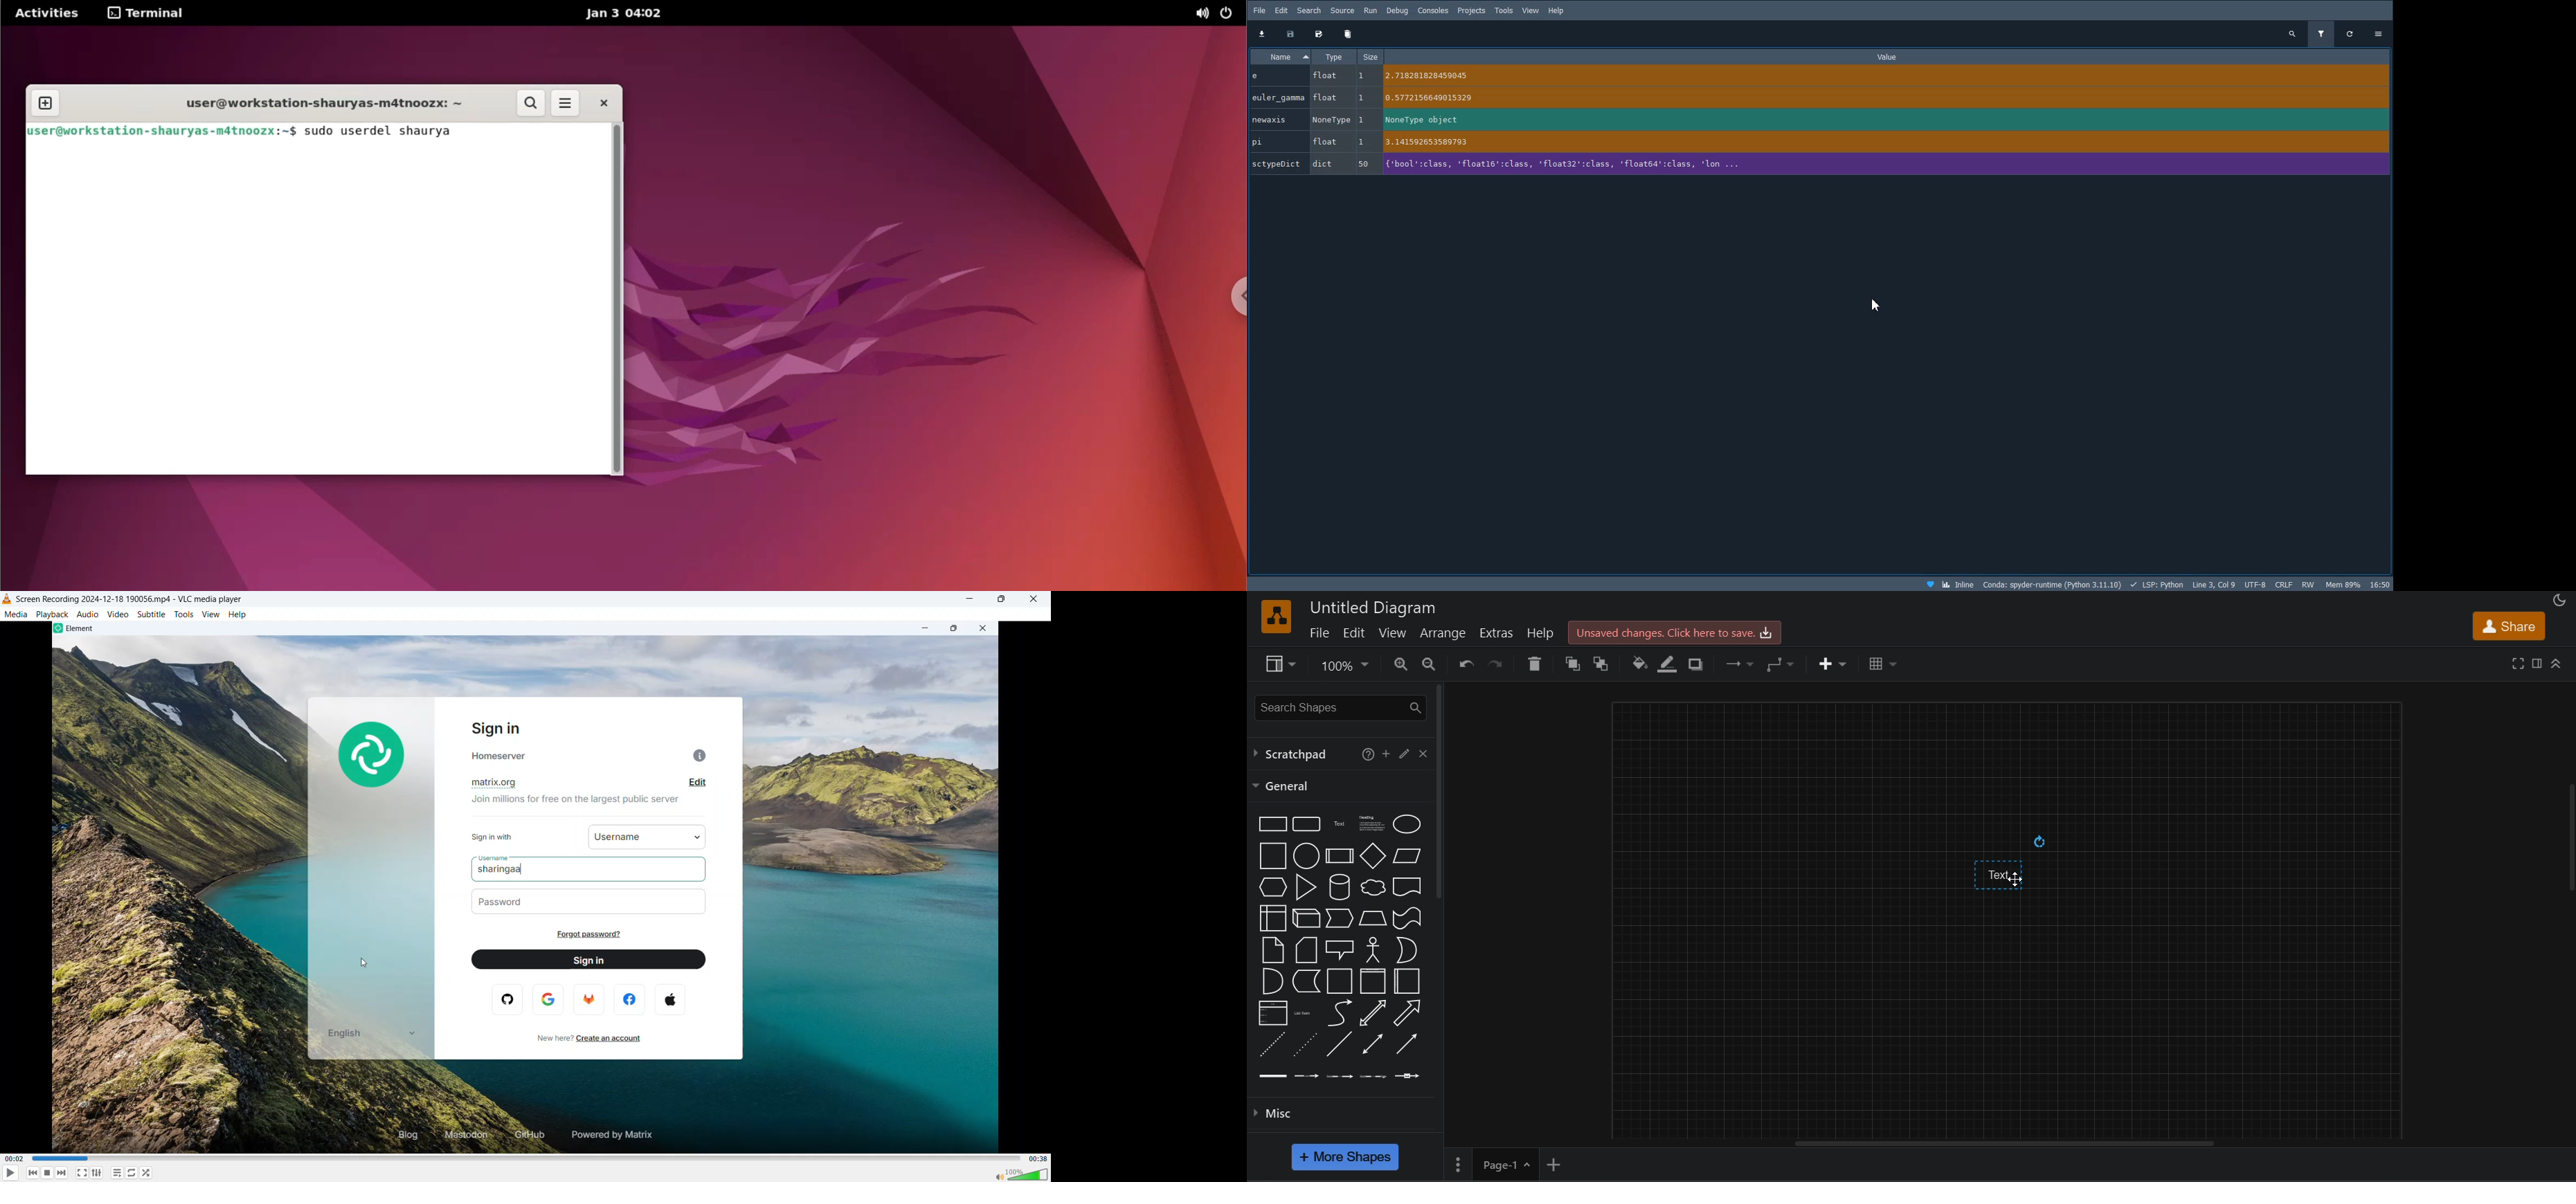 The image size is (2576, 1204). What do you see at coordinates (1306, 855) in the screenshot?
I see `Circle` at bounding box center [1306, 855].